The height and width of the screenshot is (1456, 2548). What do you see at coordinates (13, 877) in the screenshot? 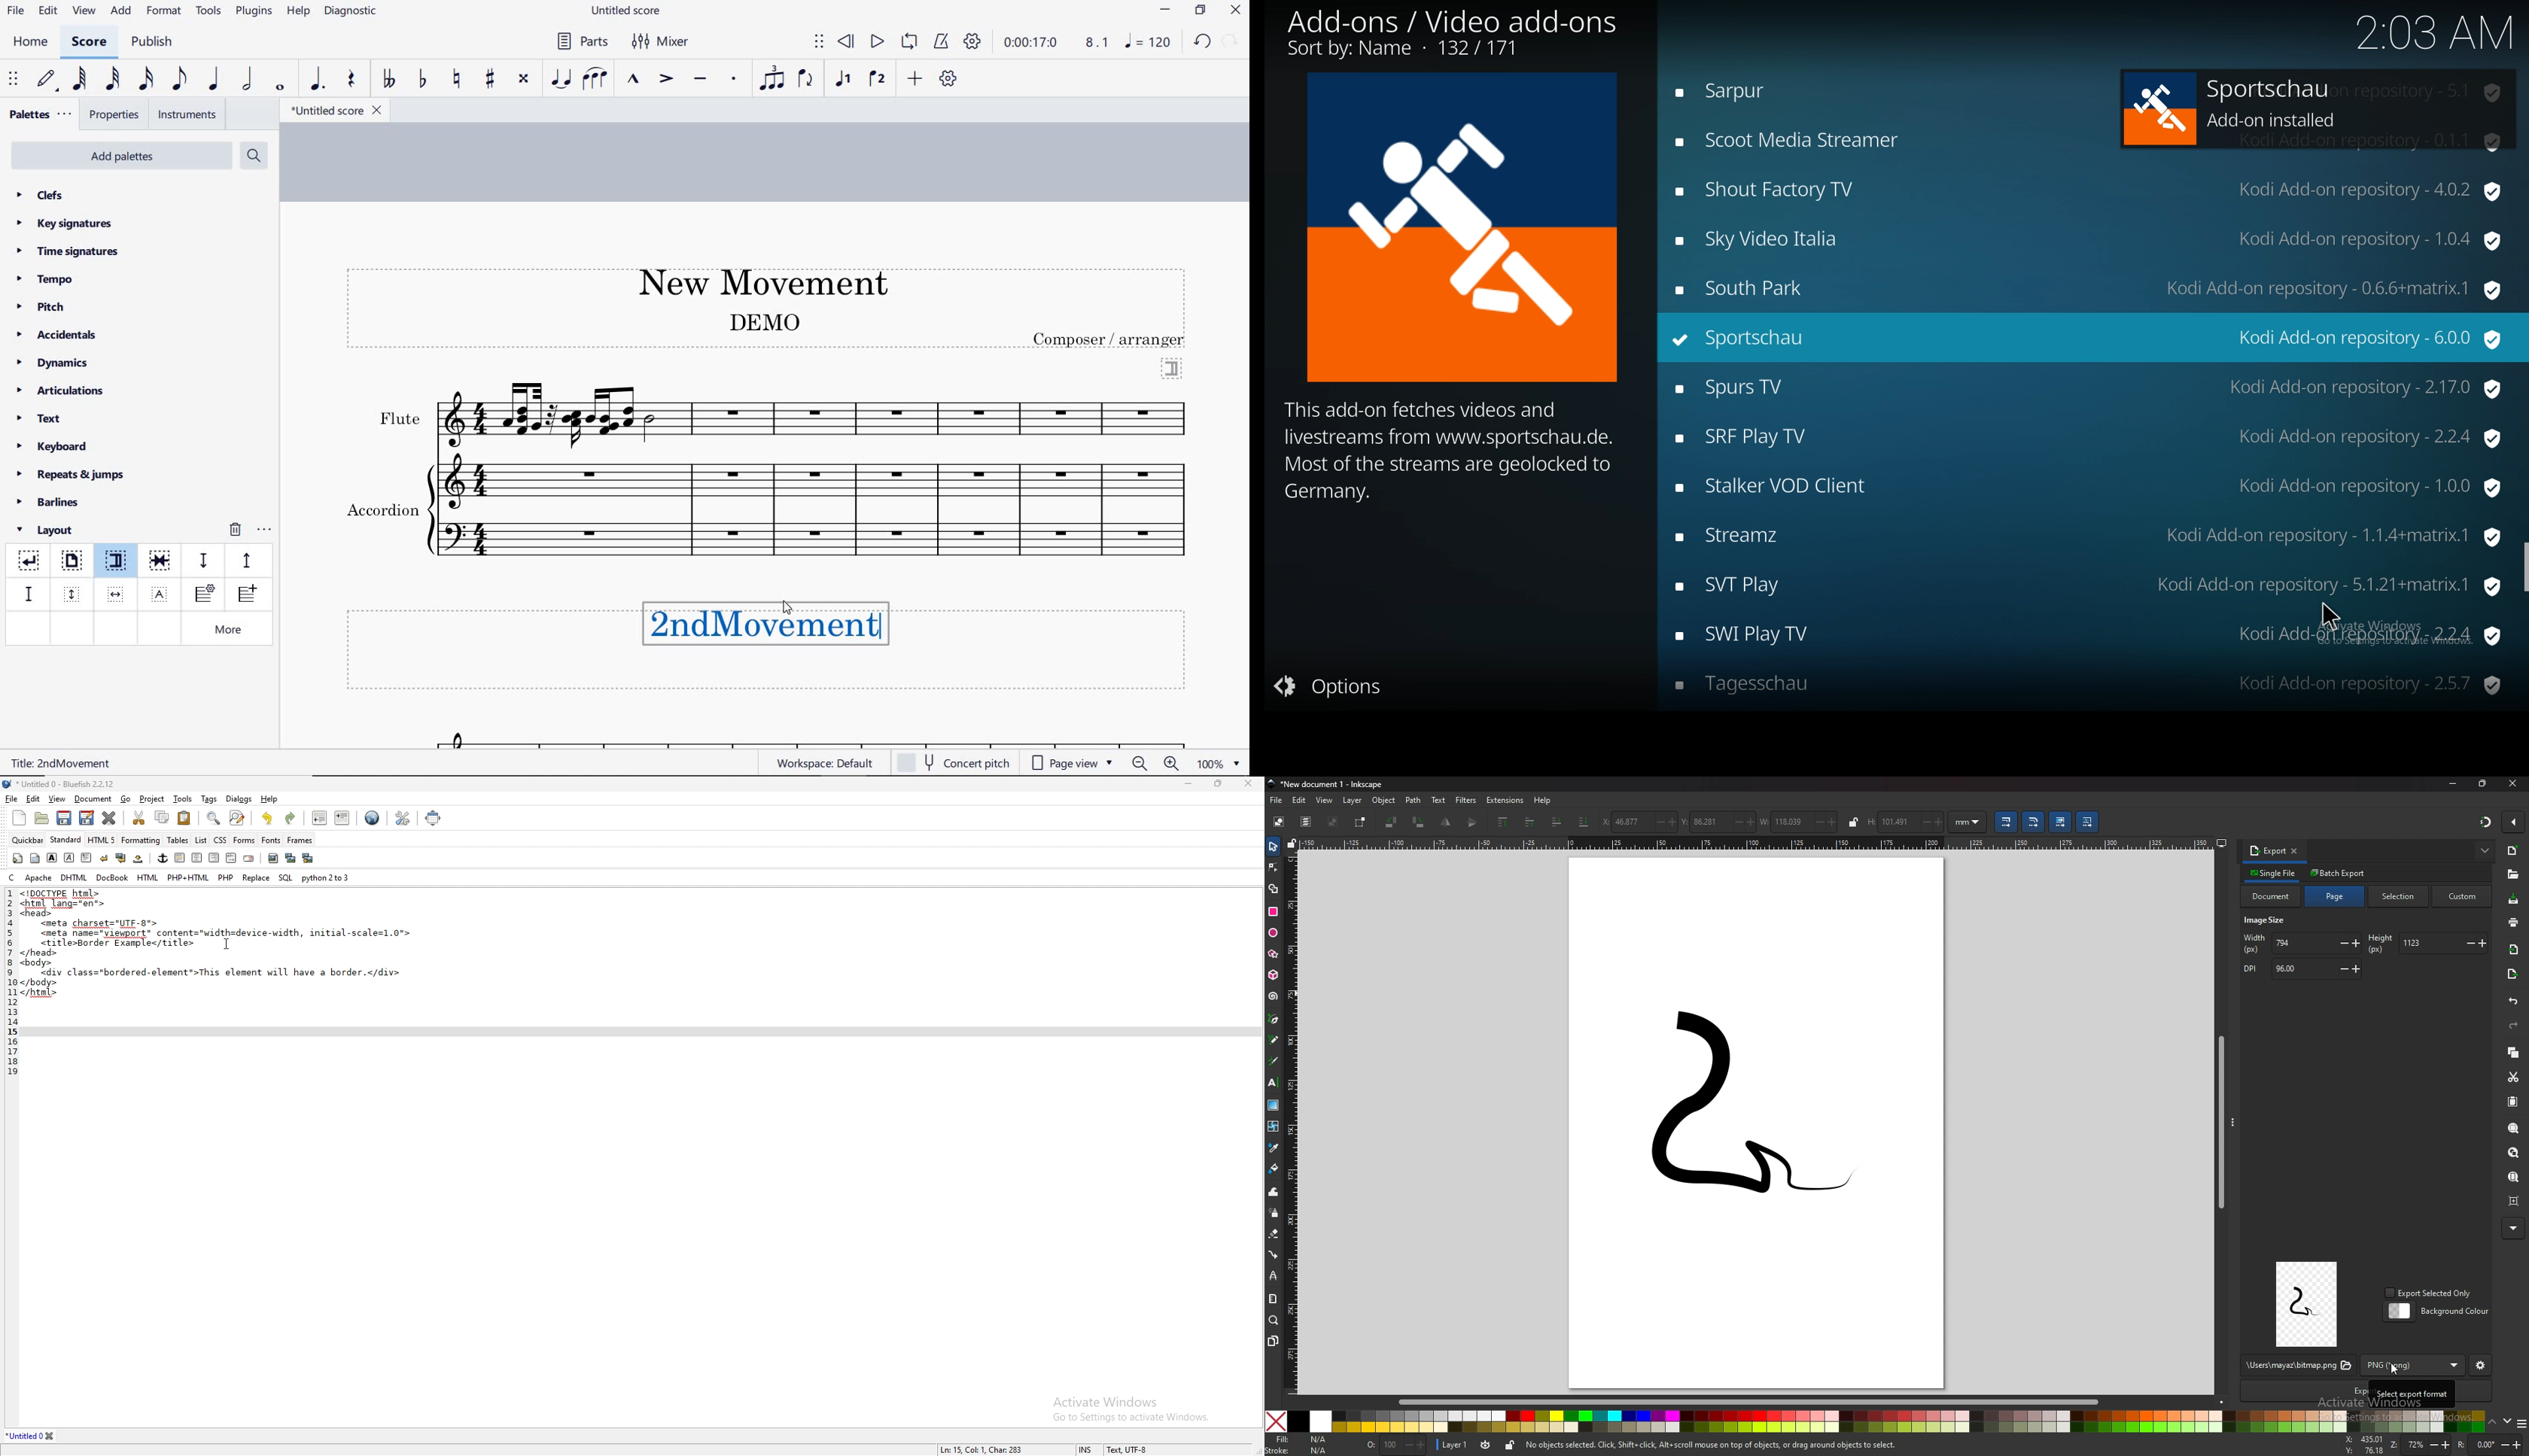
I see `c` at bounding box center [13, 877].